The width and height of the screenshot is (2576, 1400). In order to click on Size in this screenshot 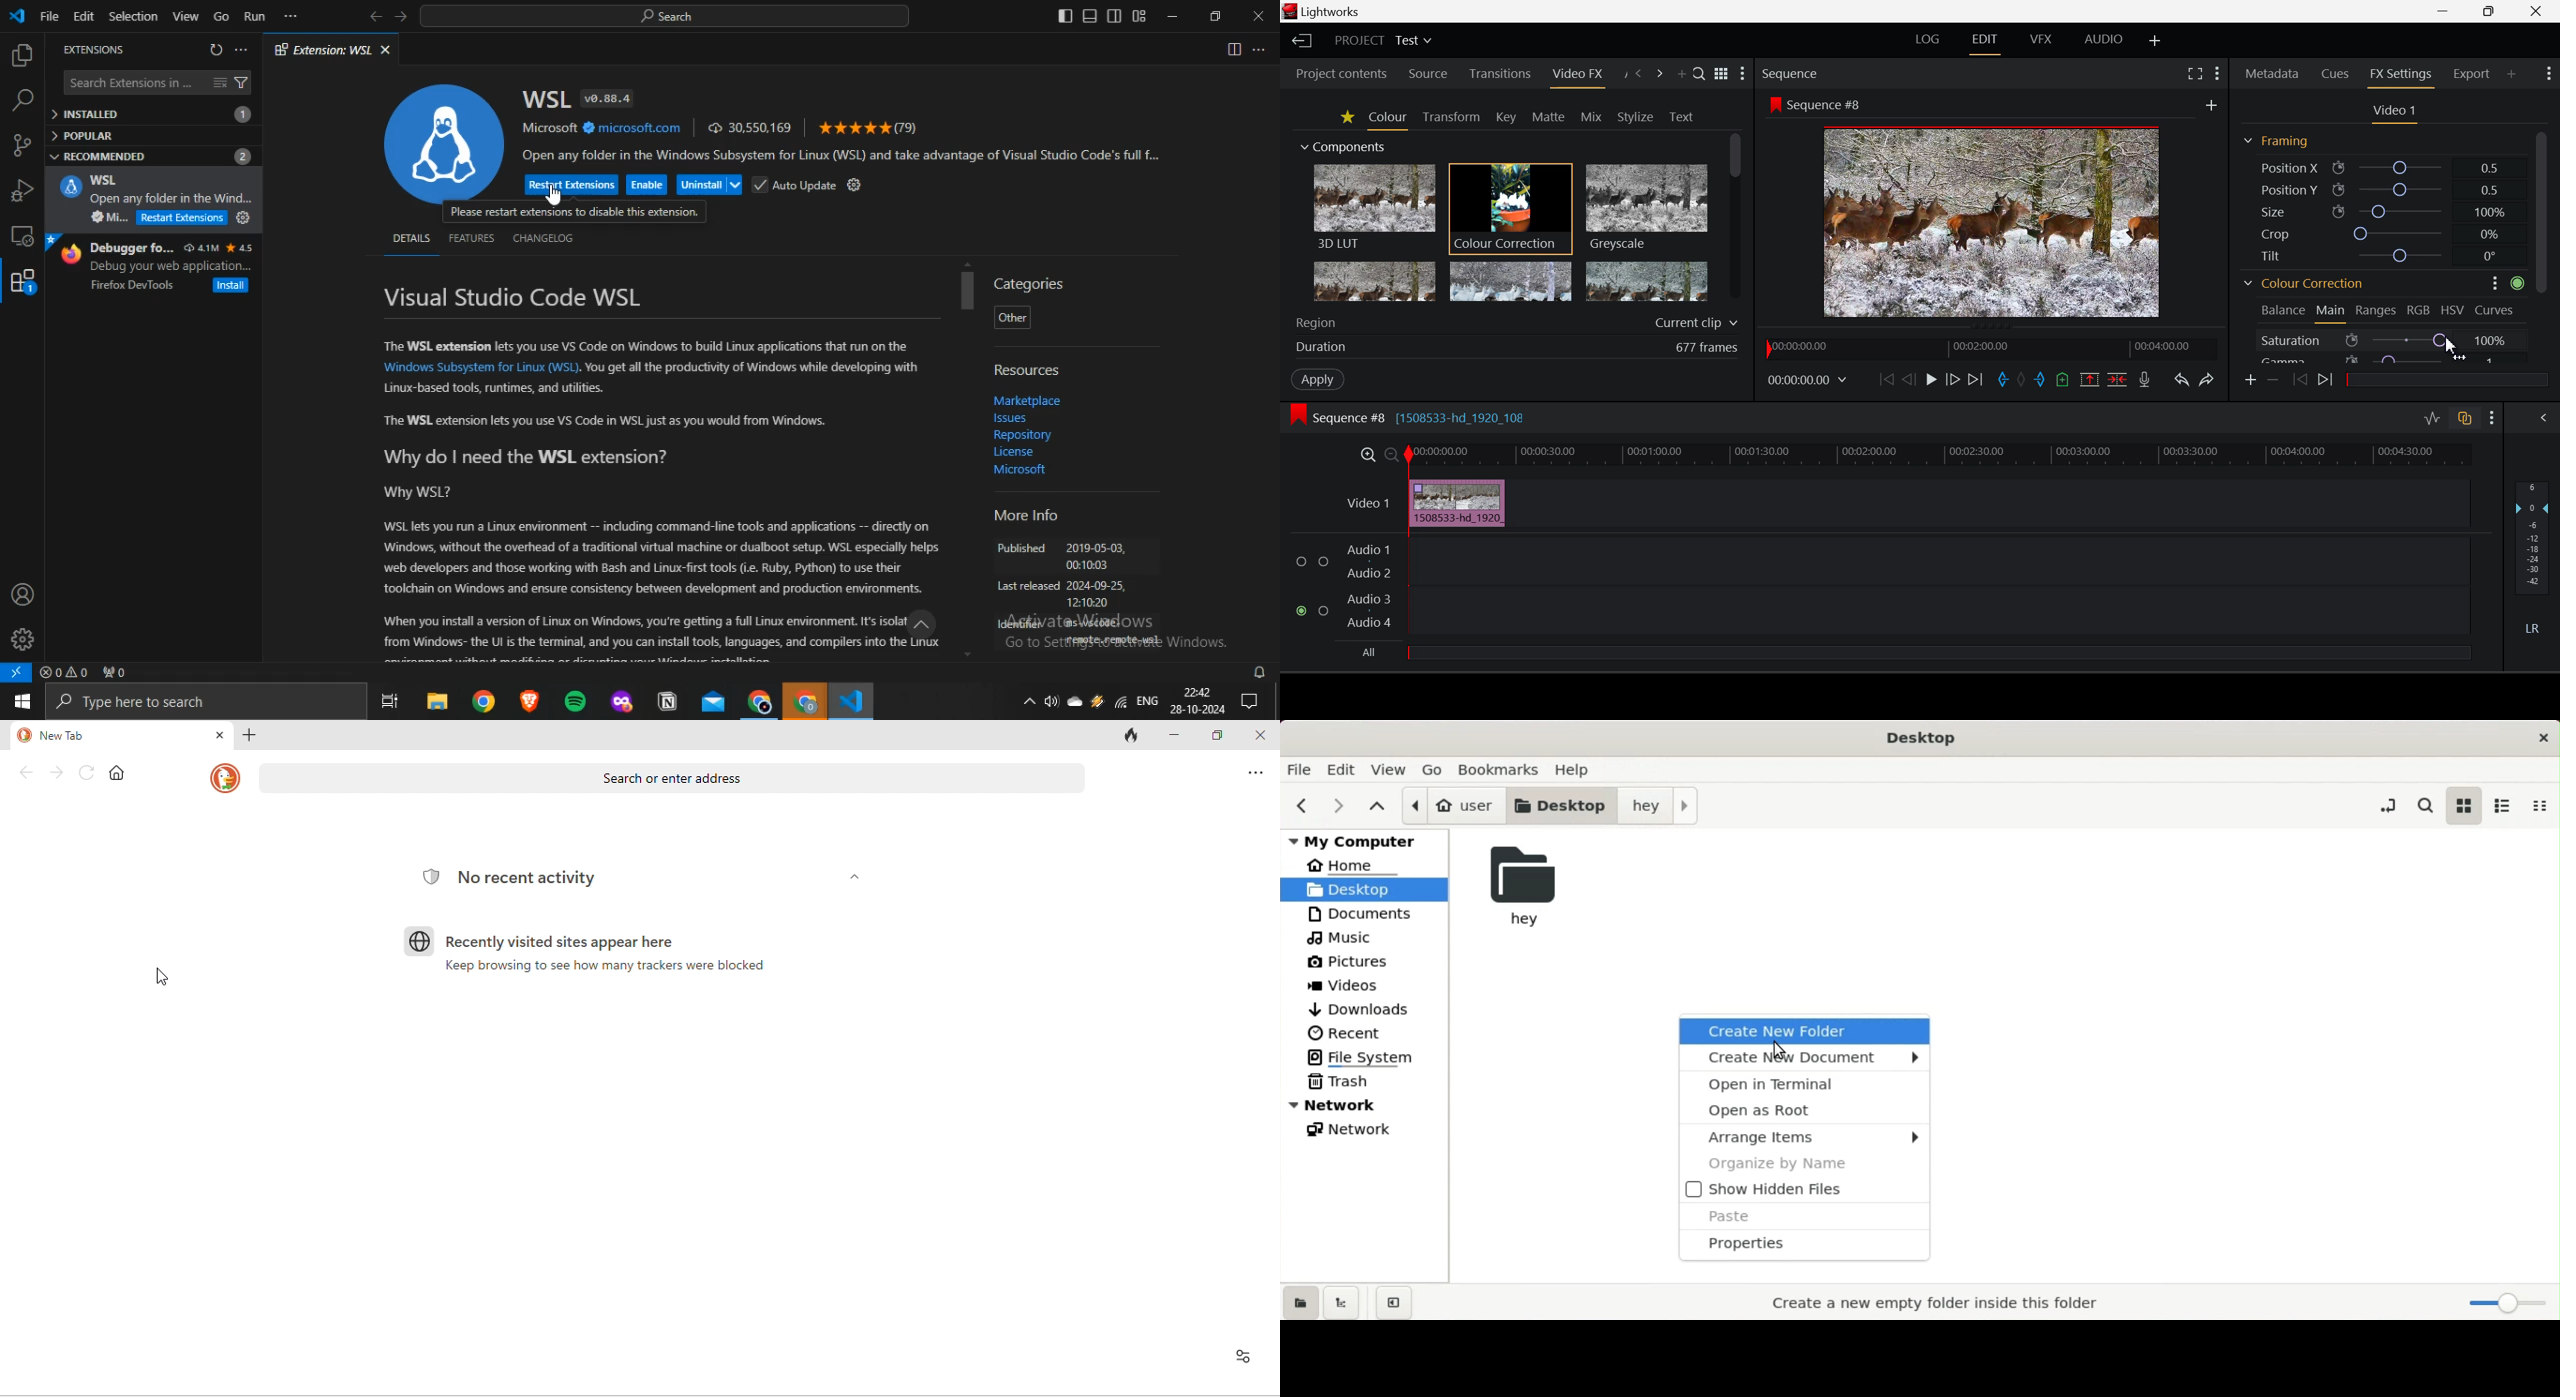, I will do `click(2377, 211)`.